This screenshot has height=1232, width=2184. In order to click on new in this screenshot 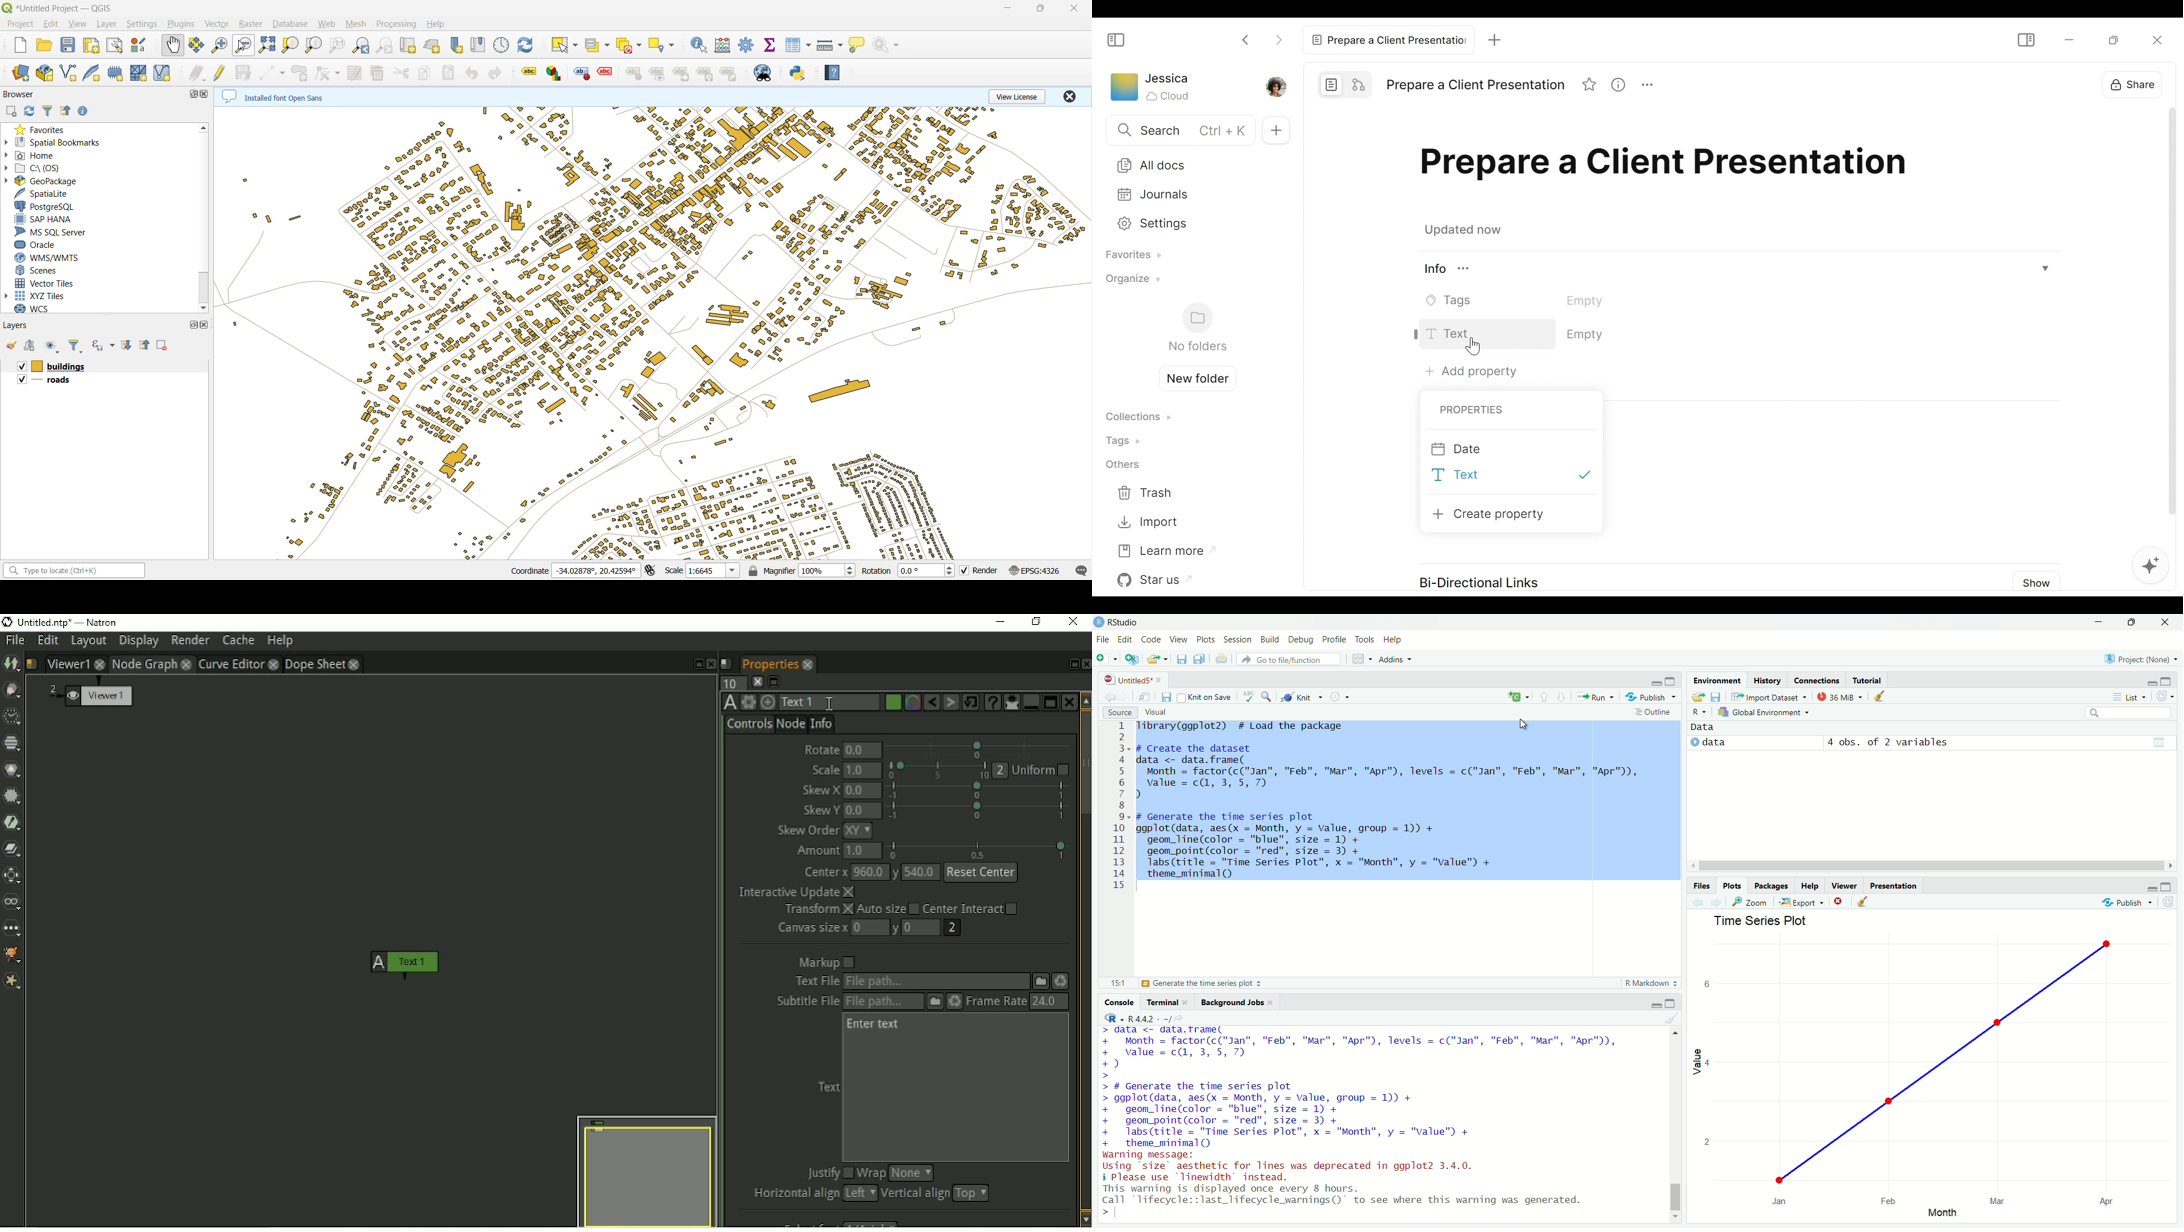, I will do `click(19, 46)`.